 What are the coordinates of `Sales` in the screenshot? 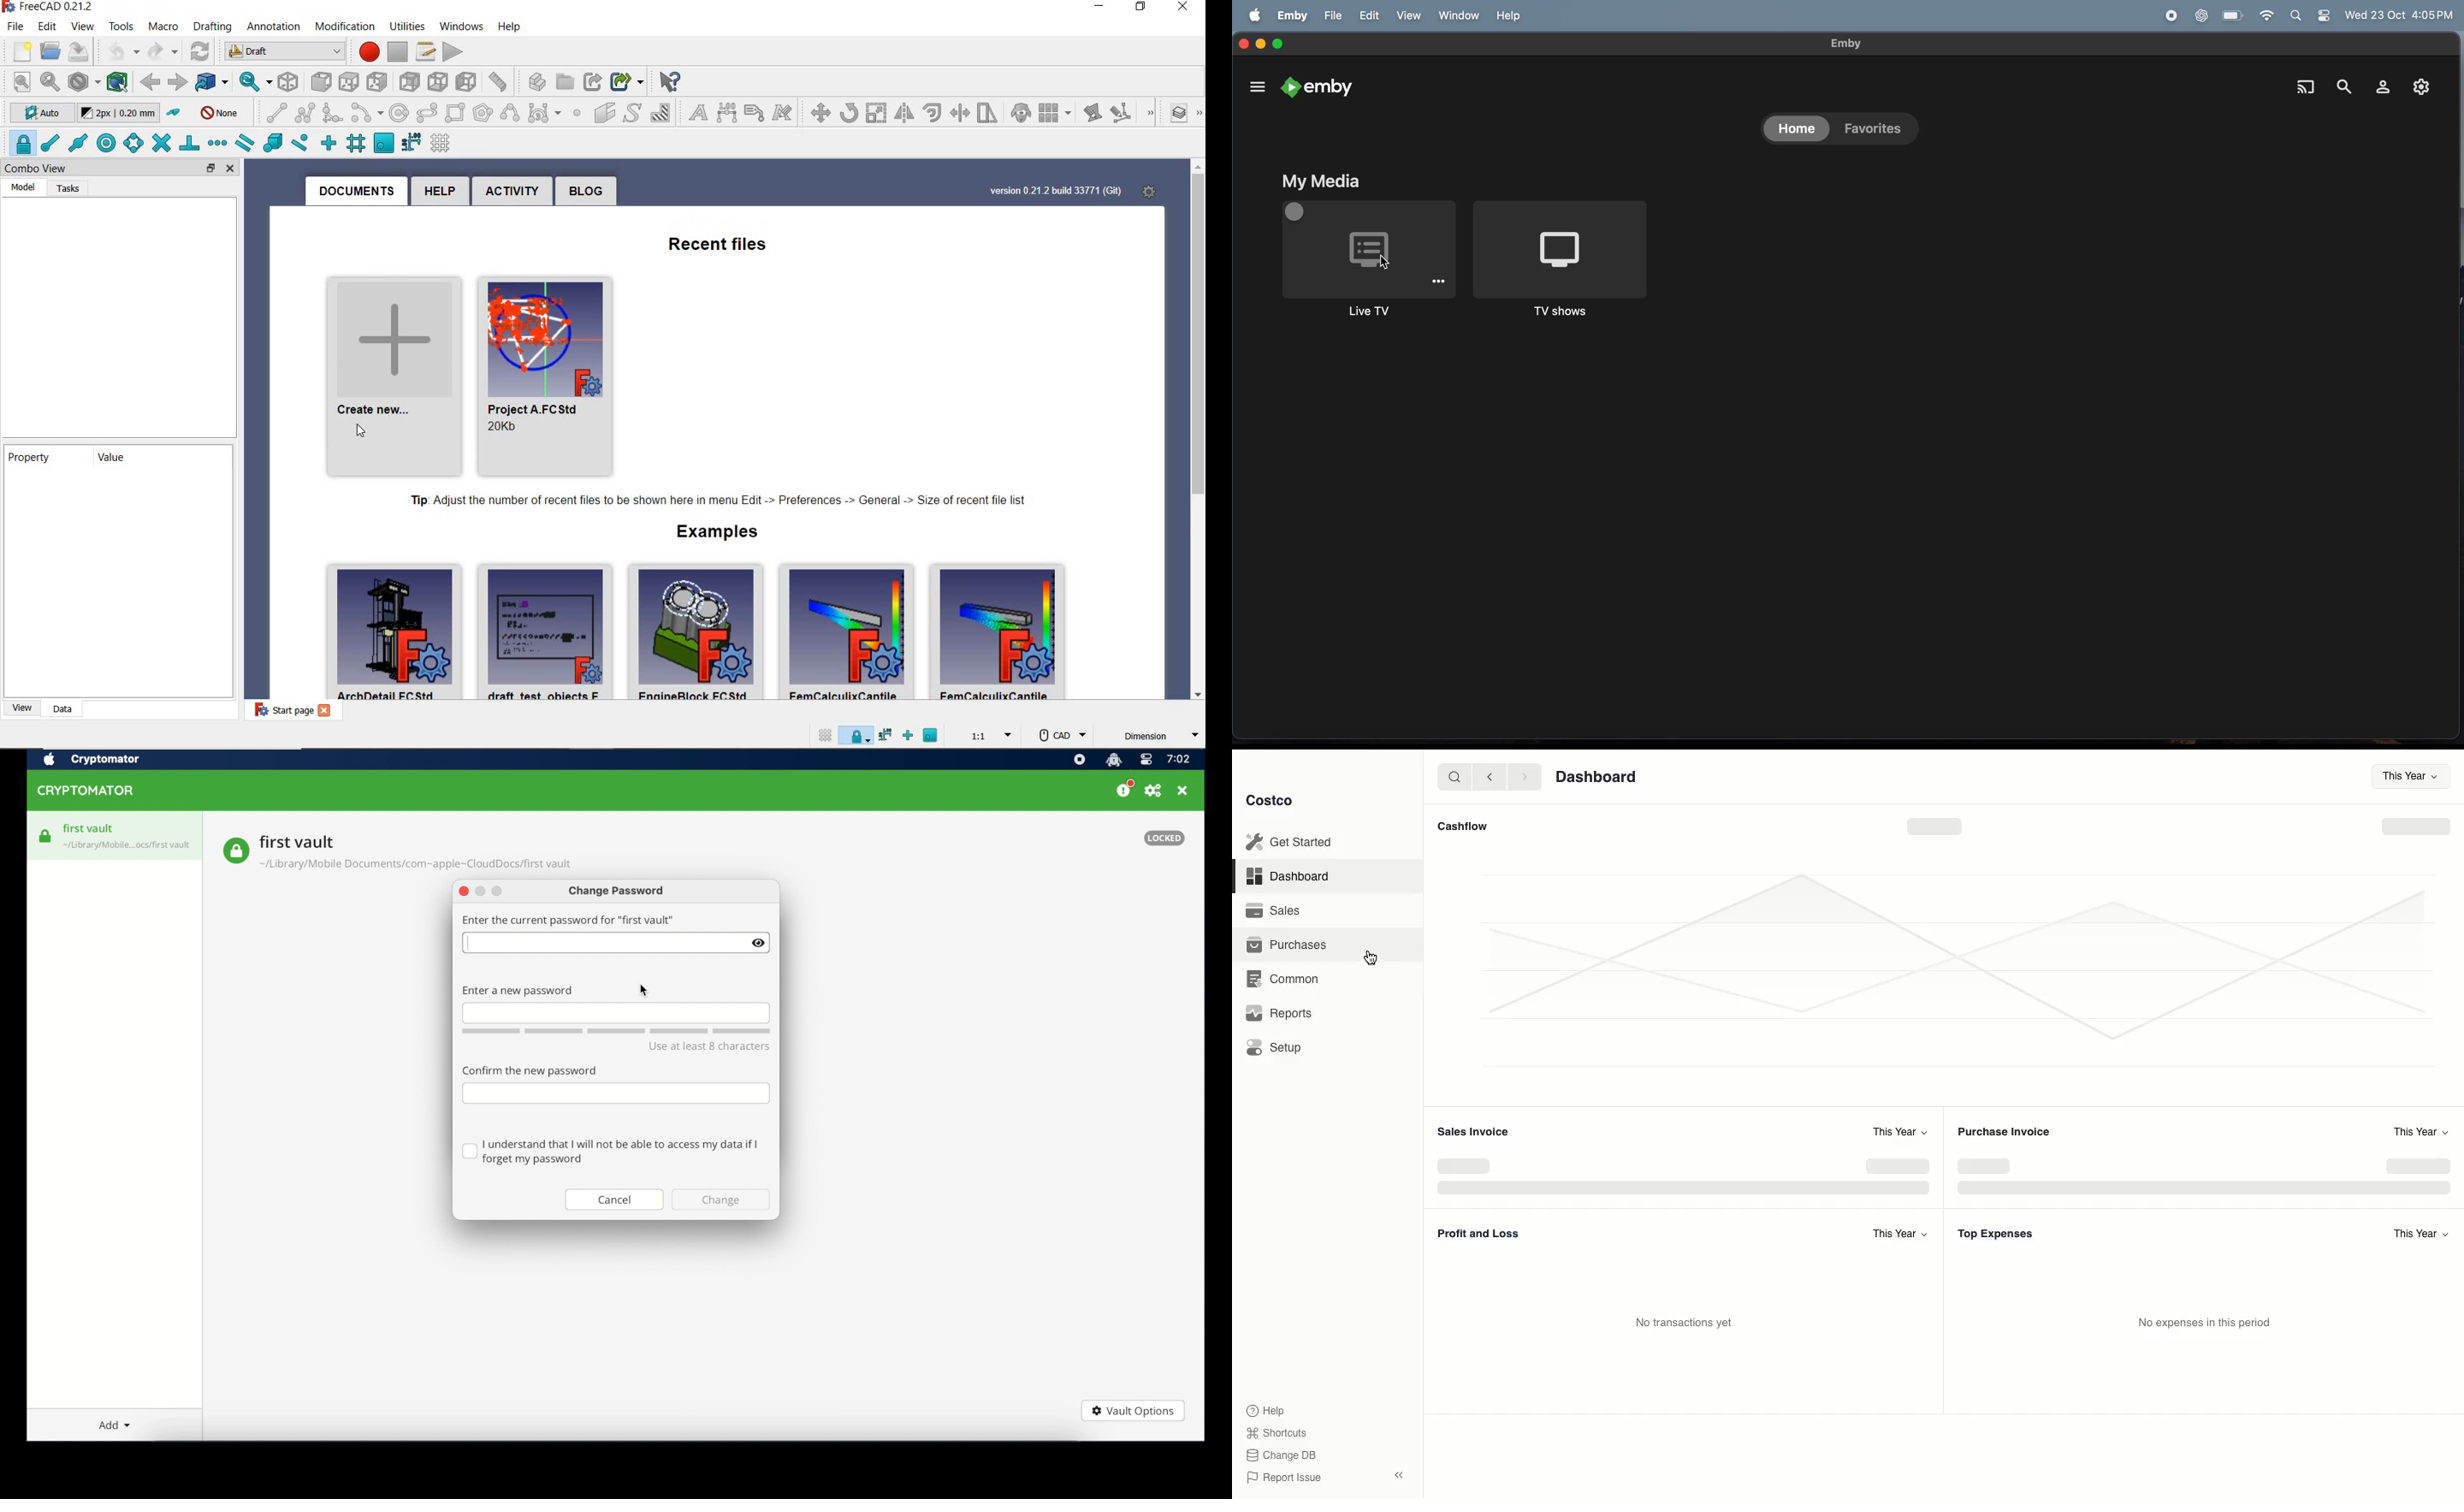 It's located at (1279, 910).